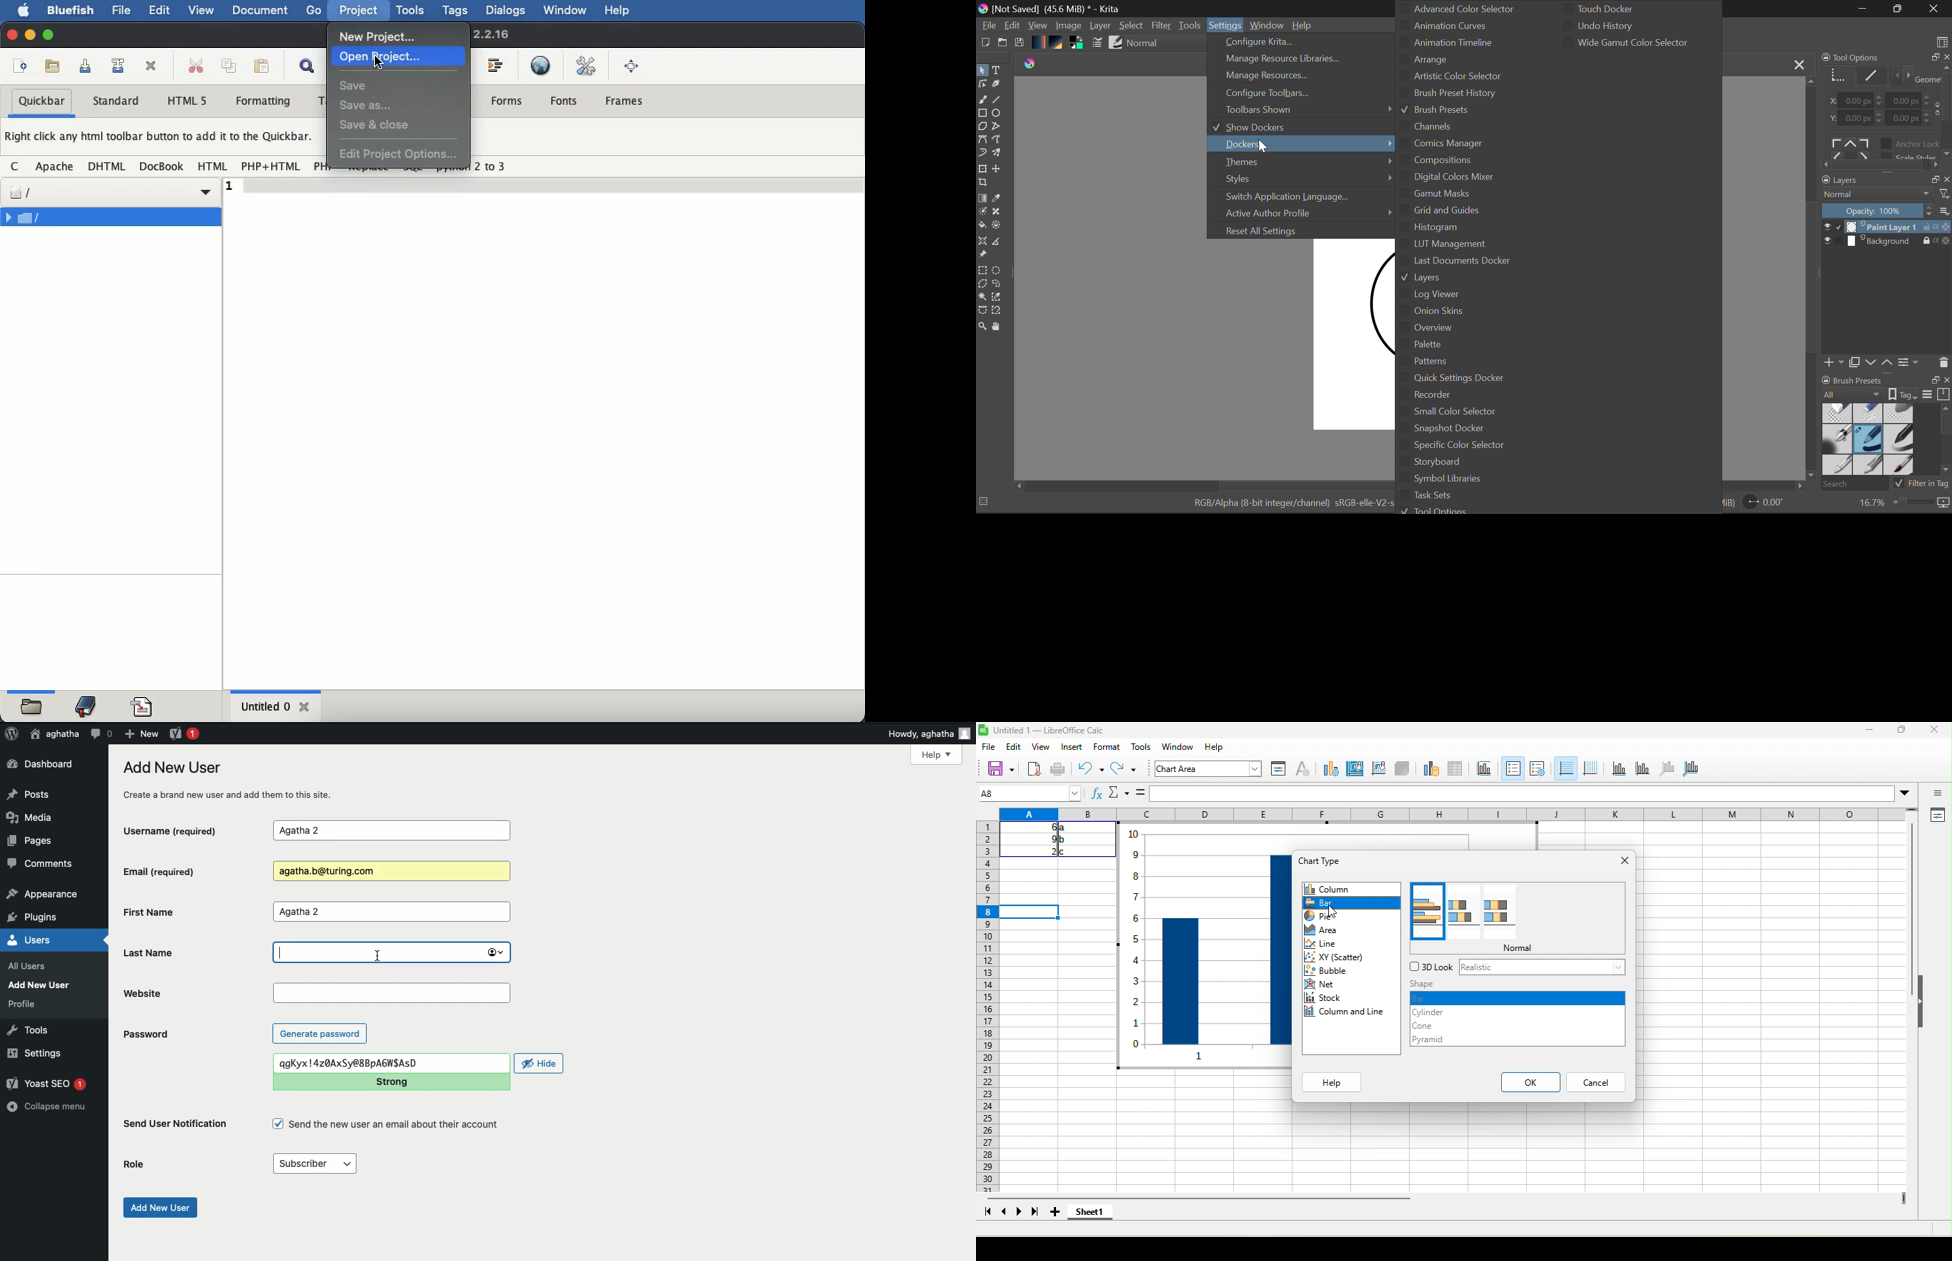 The width and height of the screenshot is (1960, 1288). Describe the element at coordinates (12, 34) in the screenshot. I see `close` at that location.